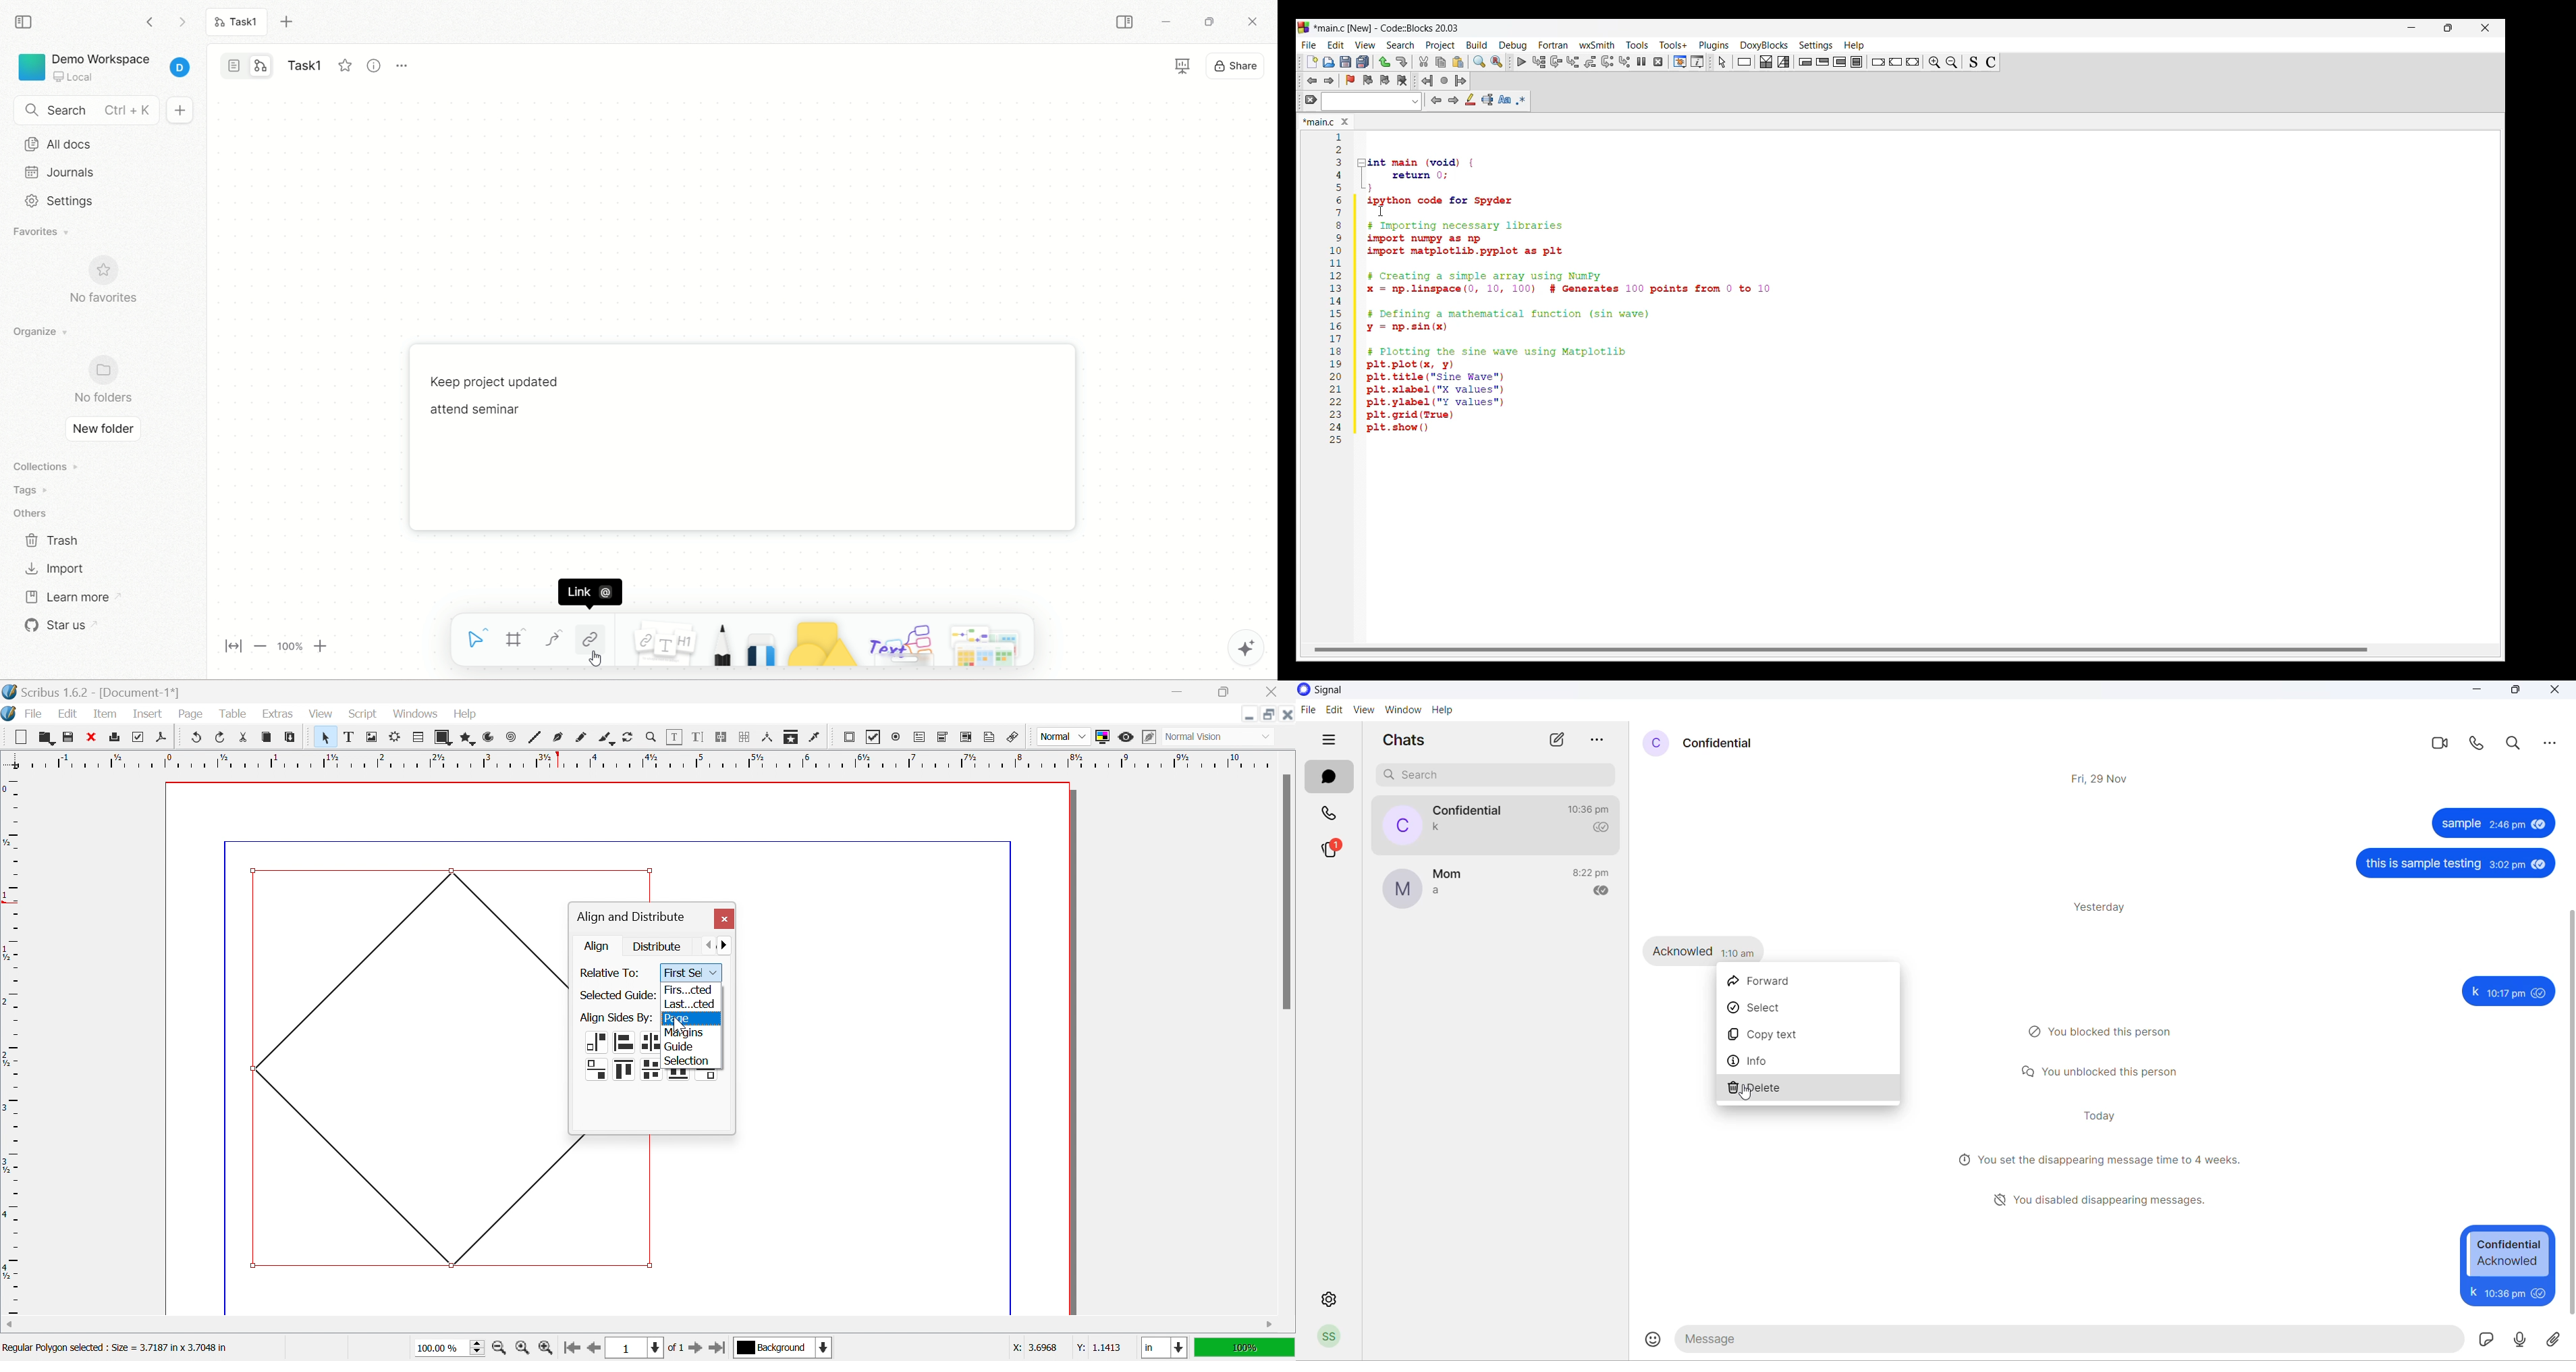 The width and height of the screenshot is (2576, 1372). What do you see at coordinates (1271, 1325) in the screenshot?
I see `Scroll right` at bounding box center [1271, 1325].